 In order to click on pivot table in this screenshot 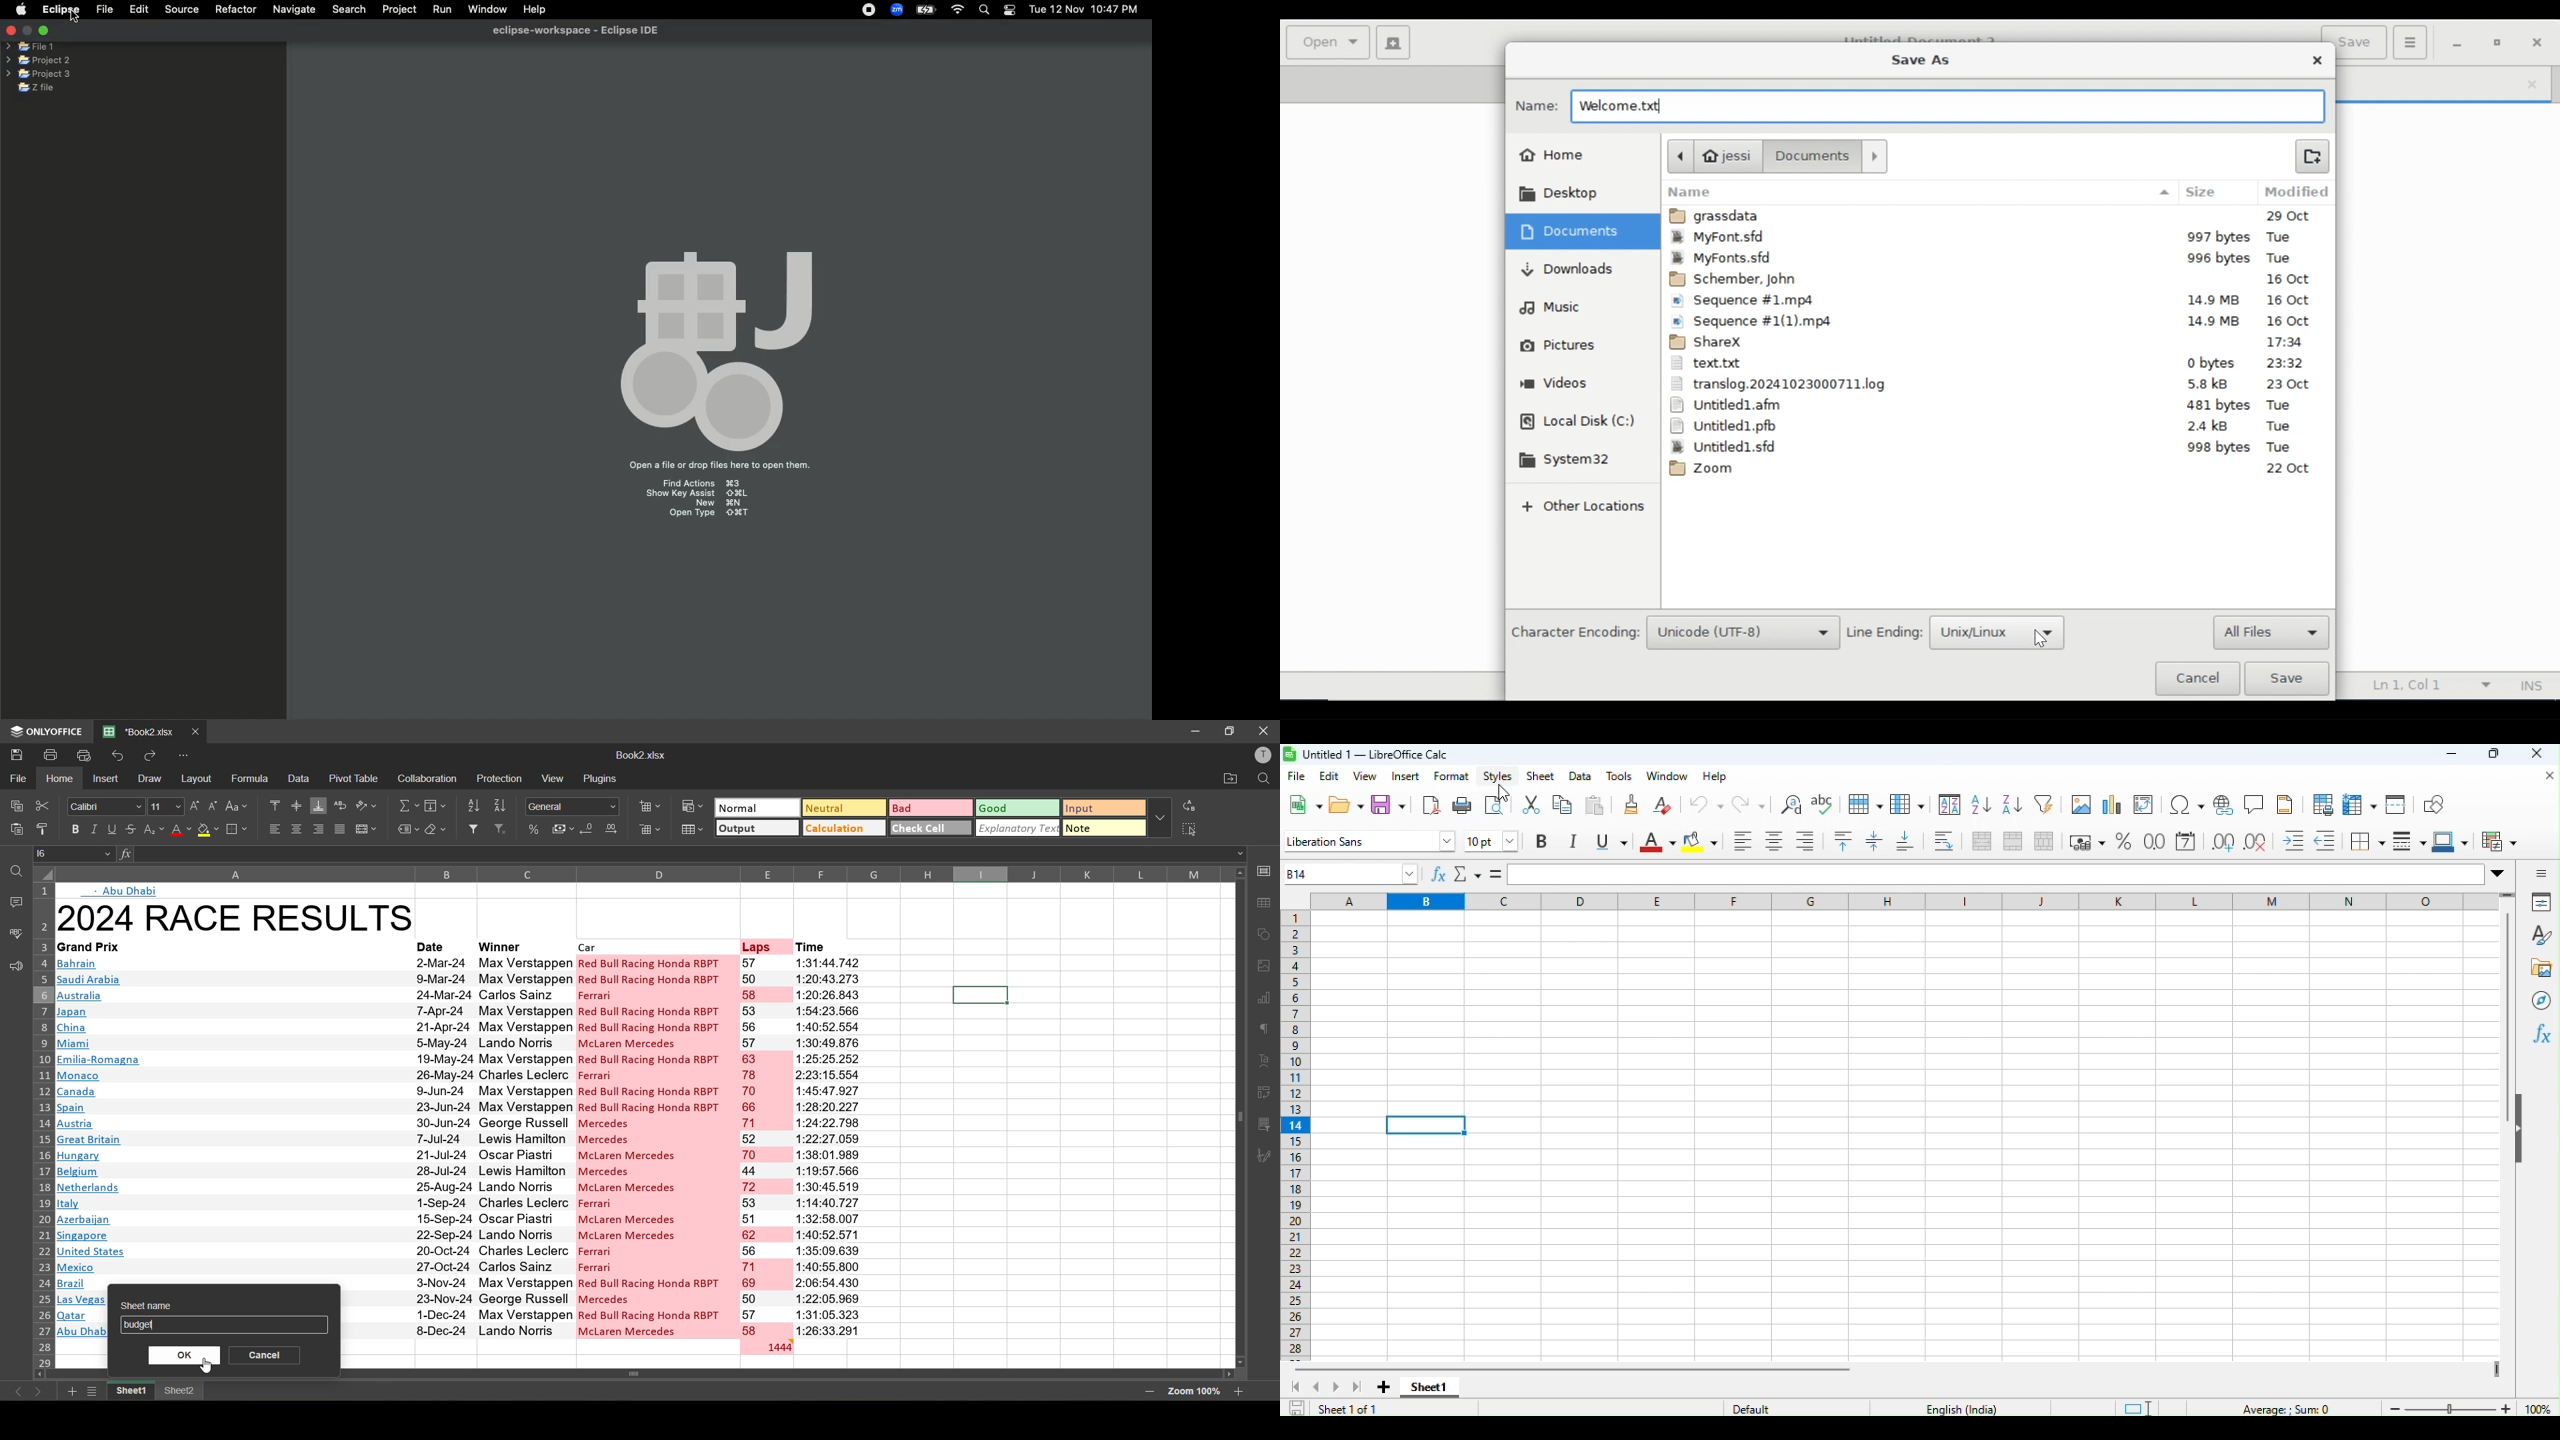, I will do `click(355, 778)`.